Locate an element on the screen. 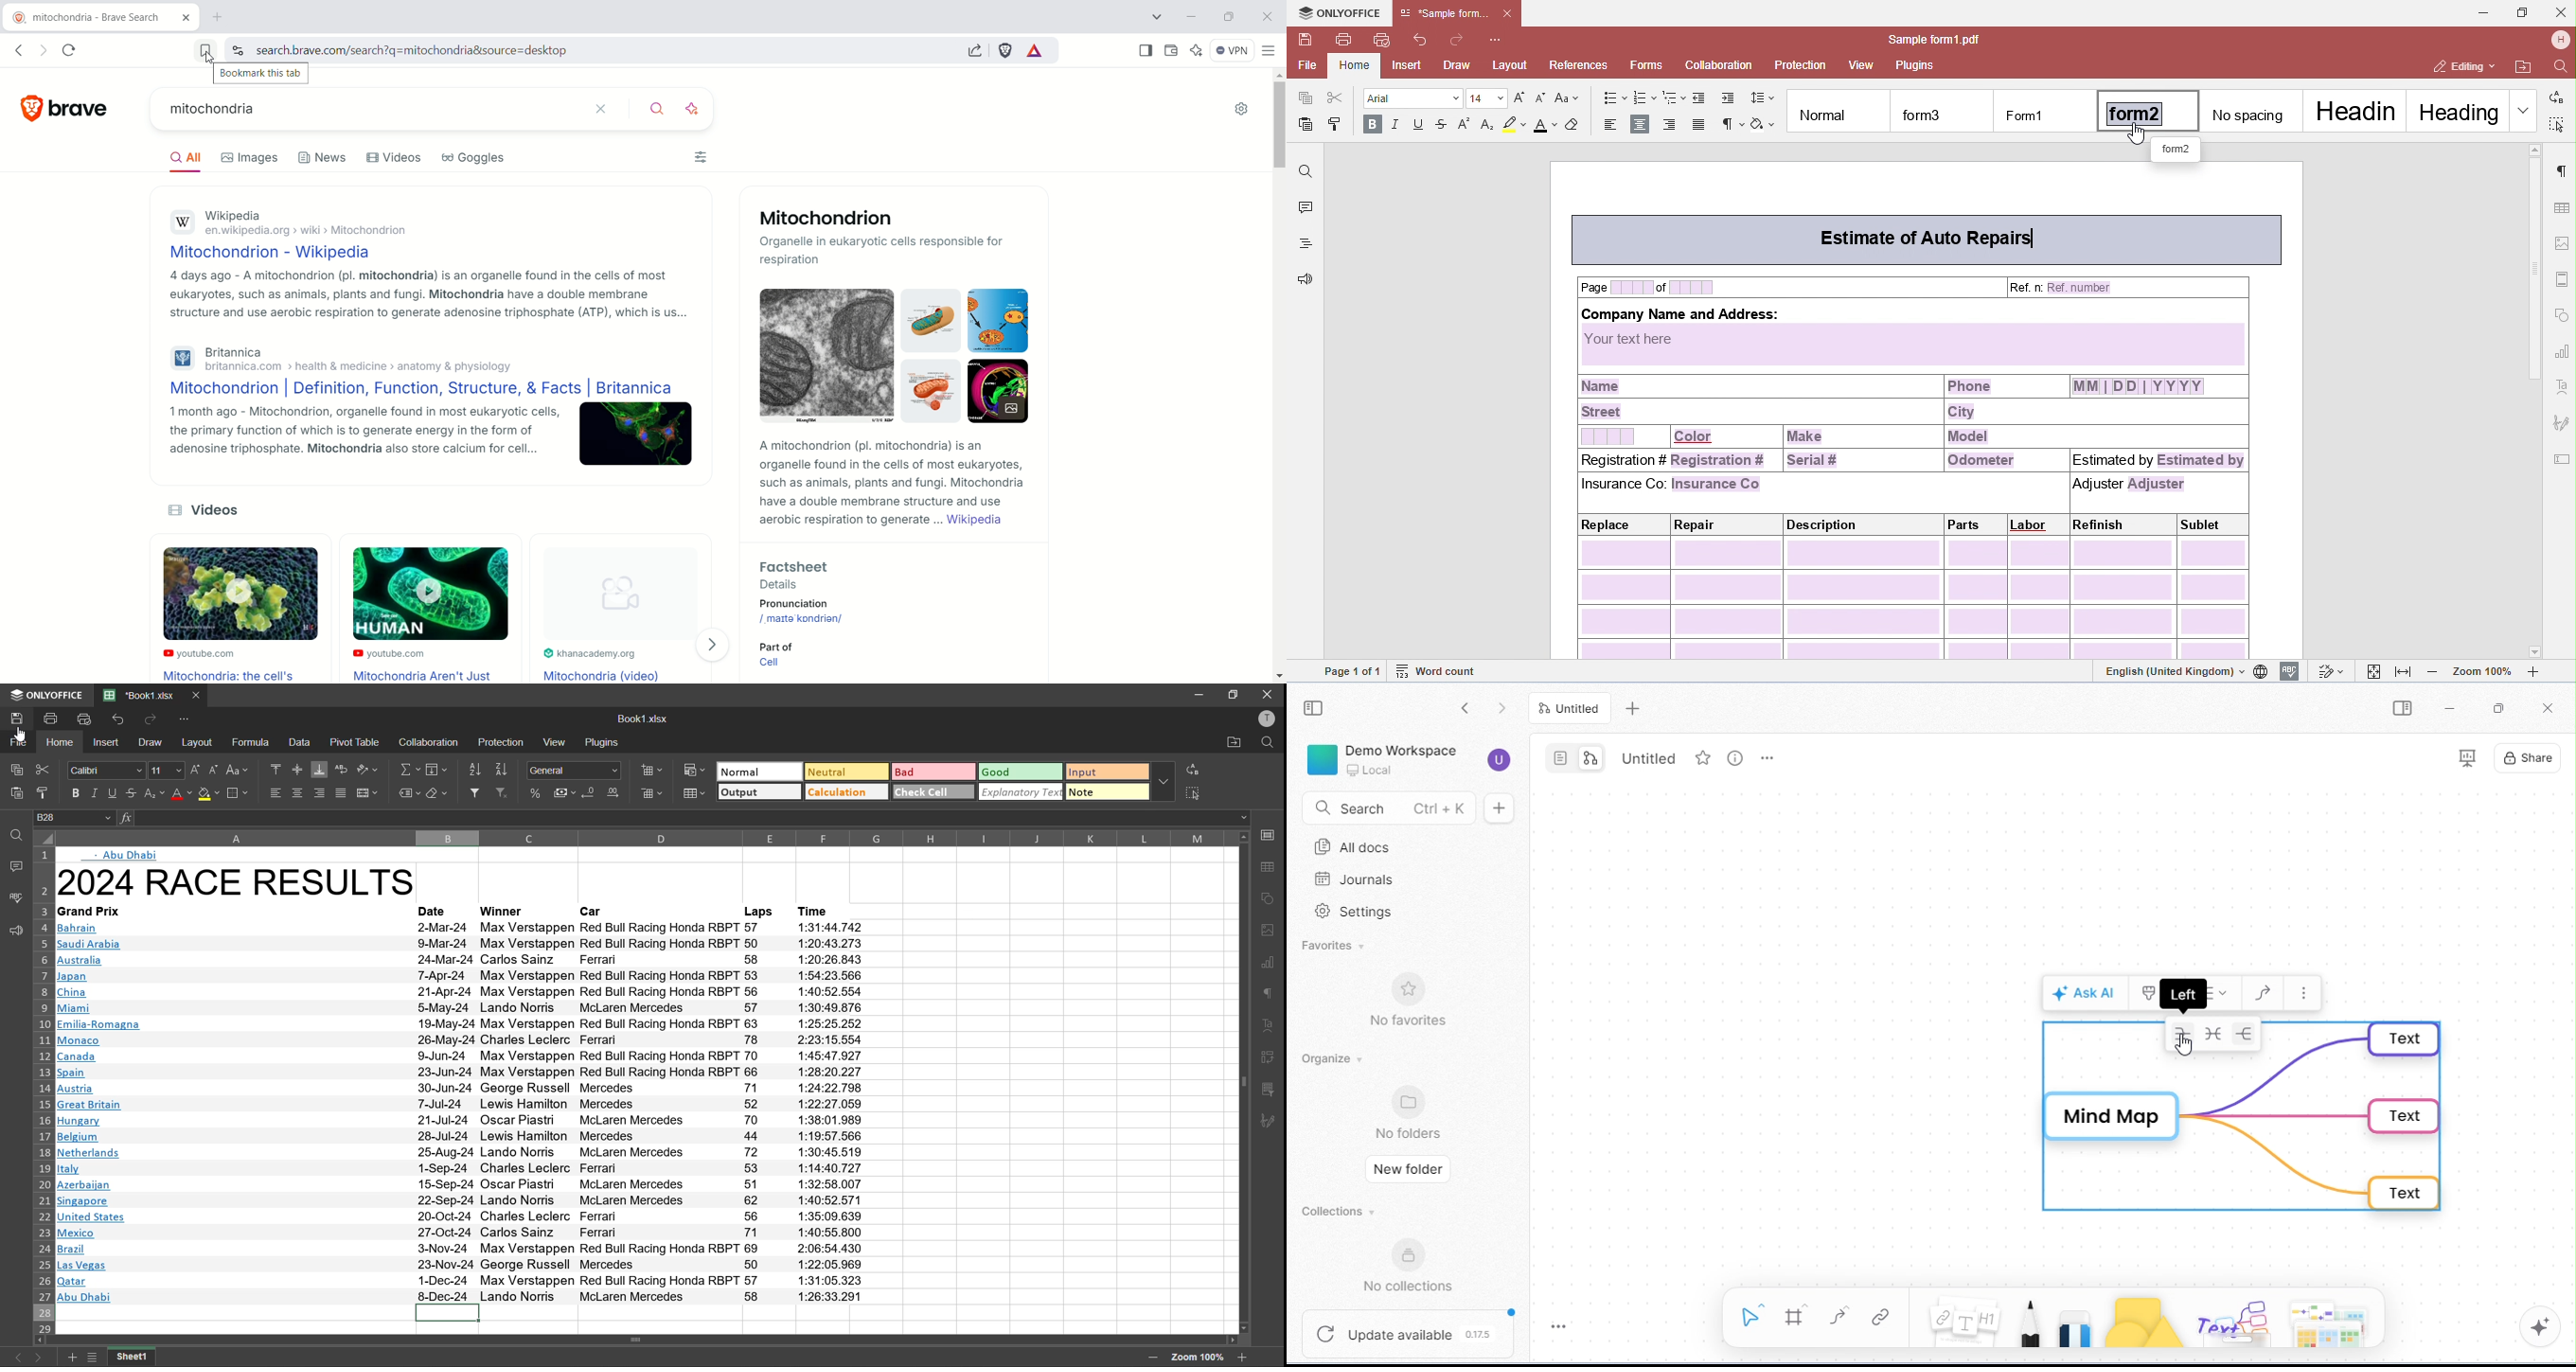 The image size is (2576, 1372). comments is located at coordinates (15, 869).